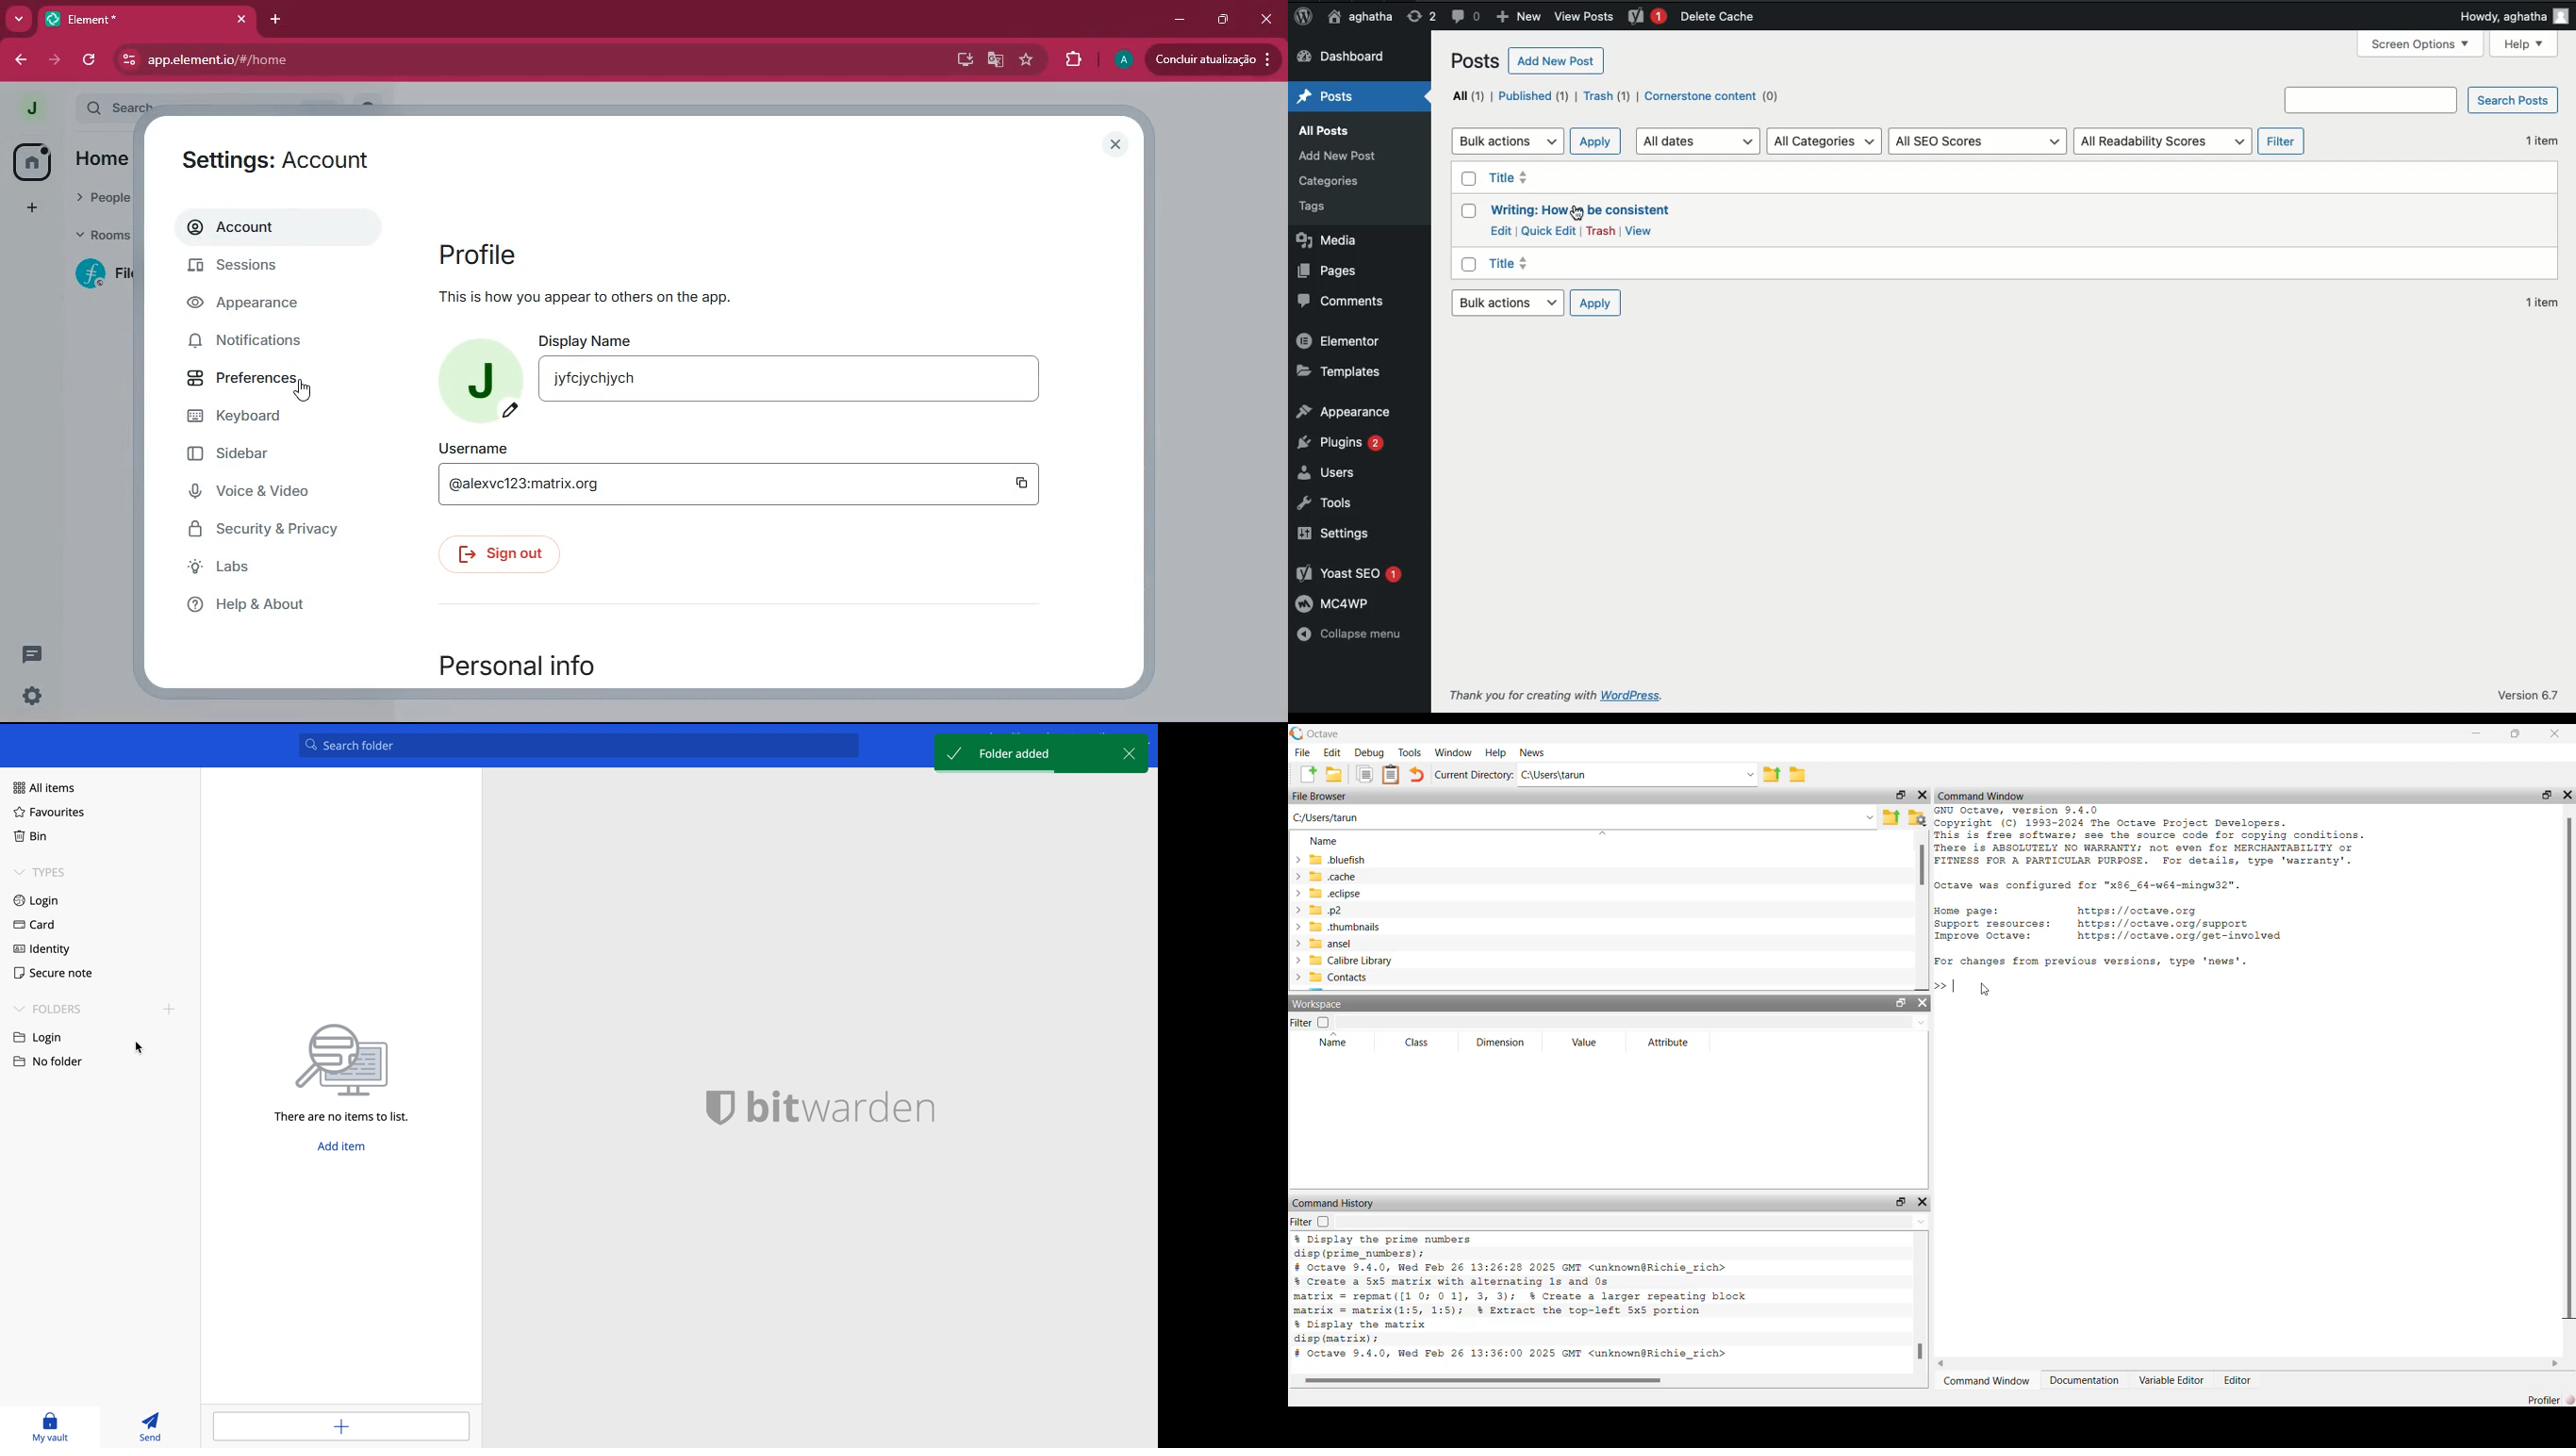 The image size is (2576, 1456). Describe the element at coordinates (344, 1149) in the screenshot. I see `add item` at that location.